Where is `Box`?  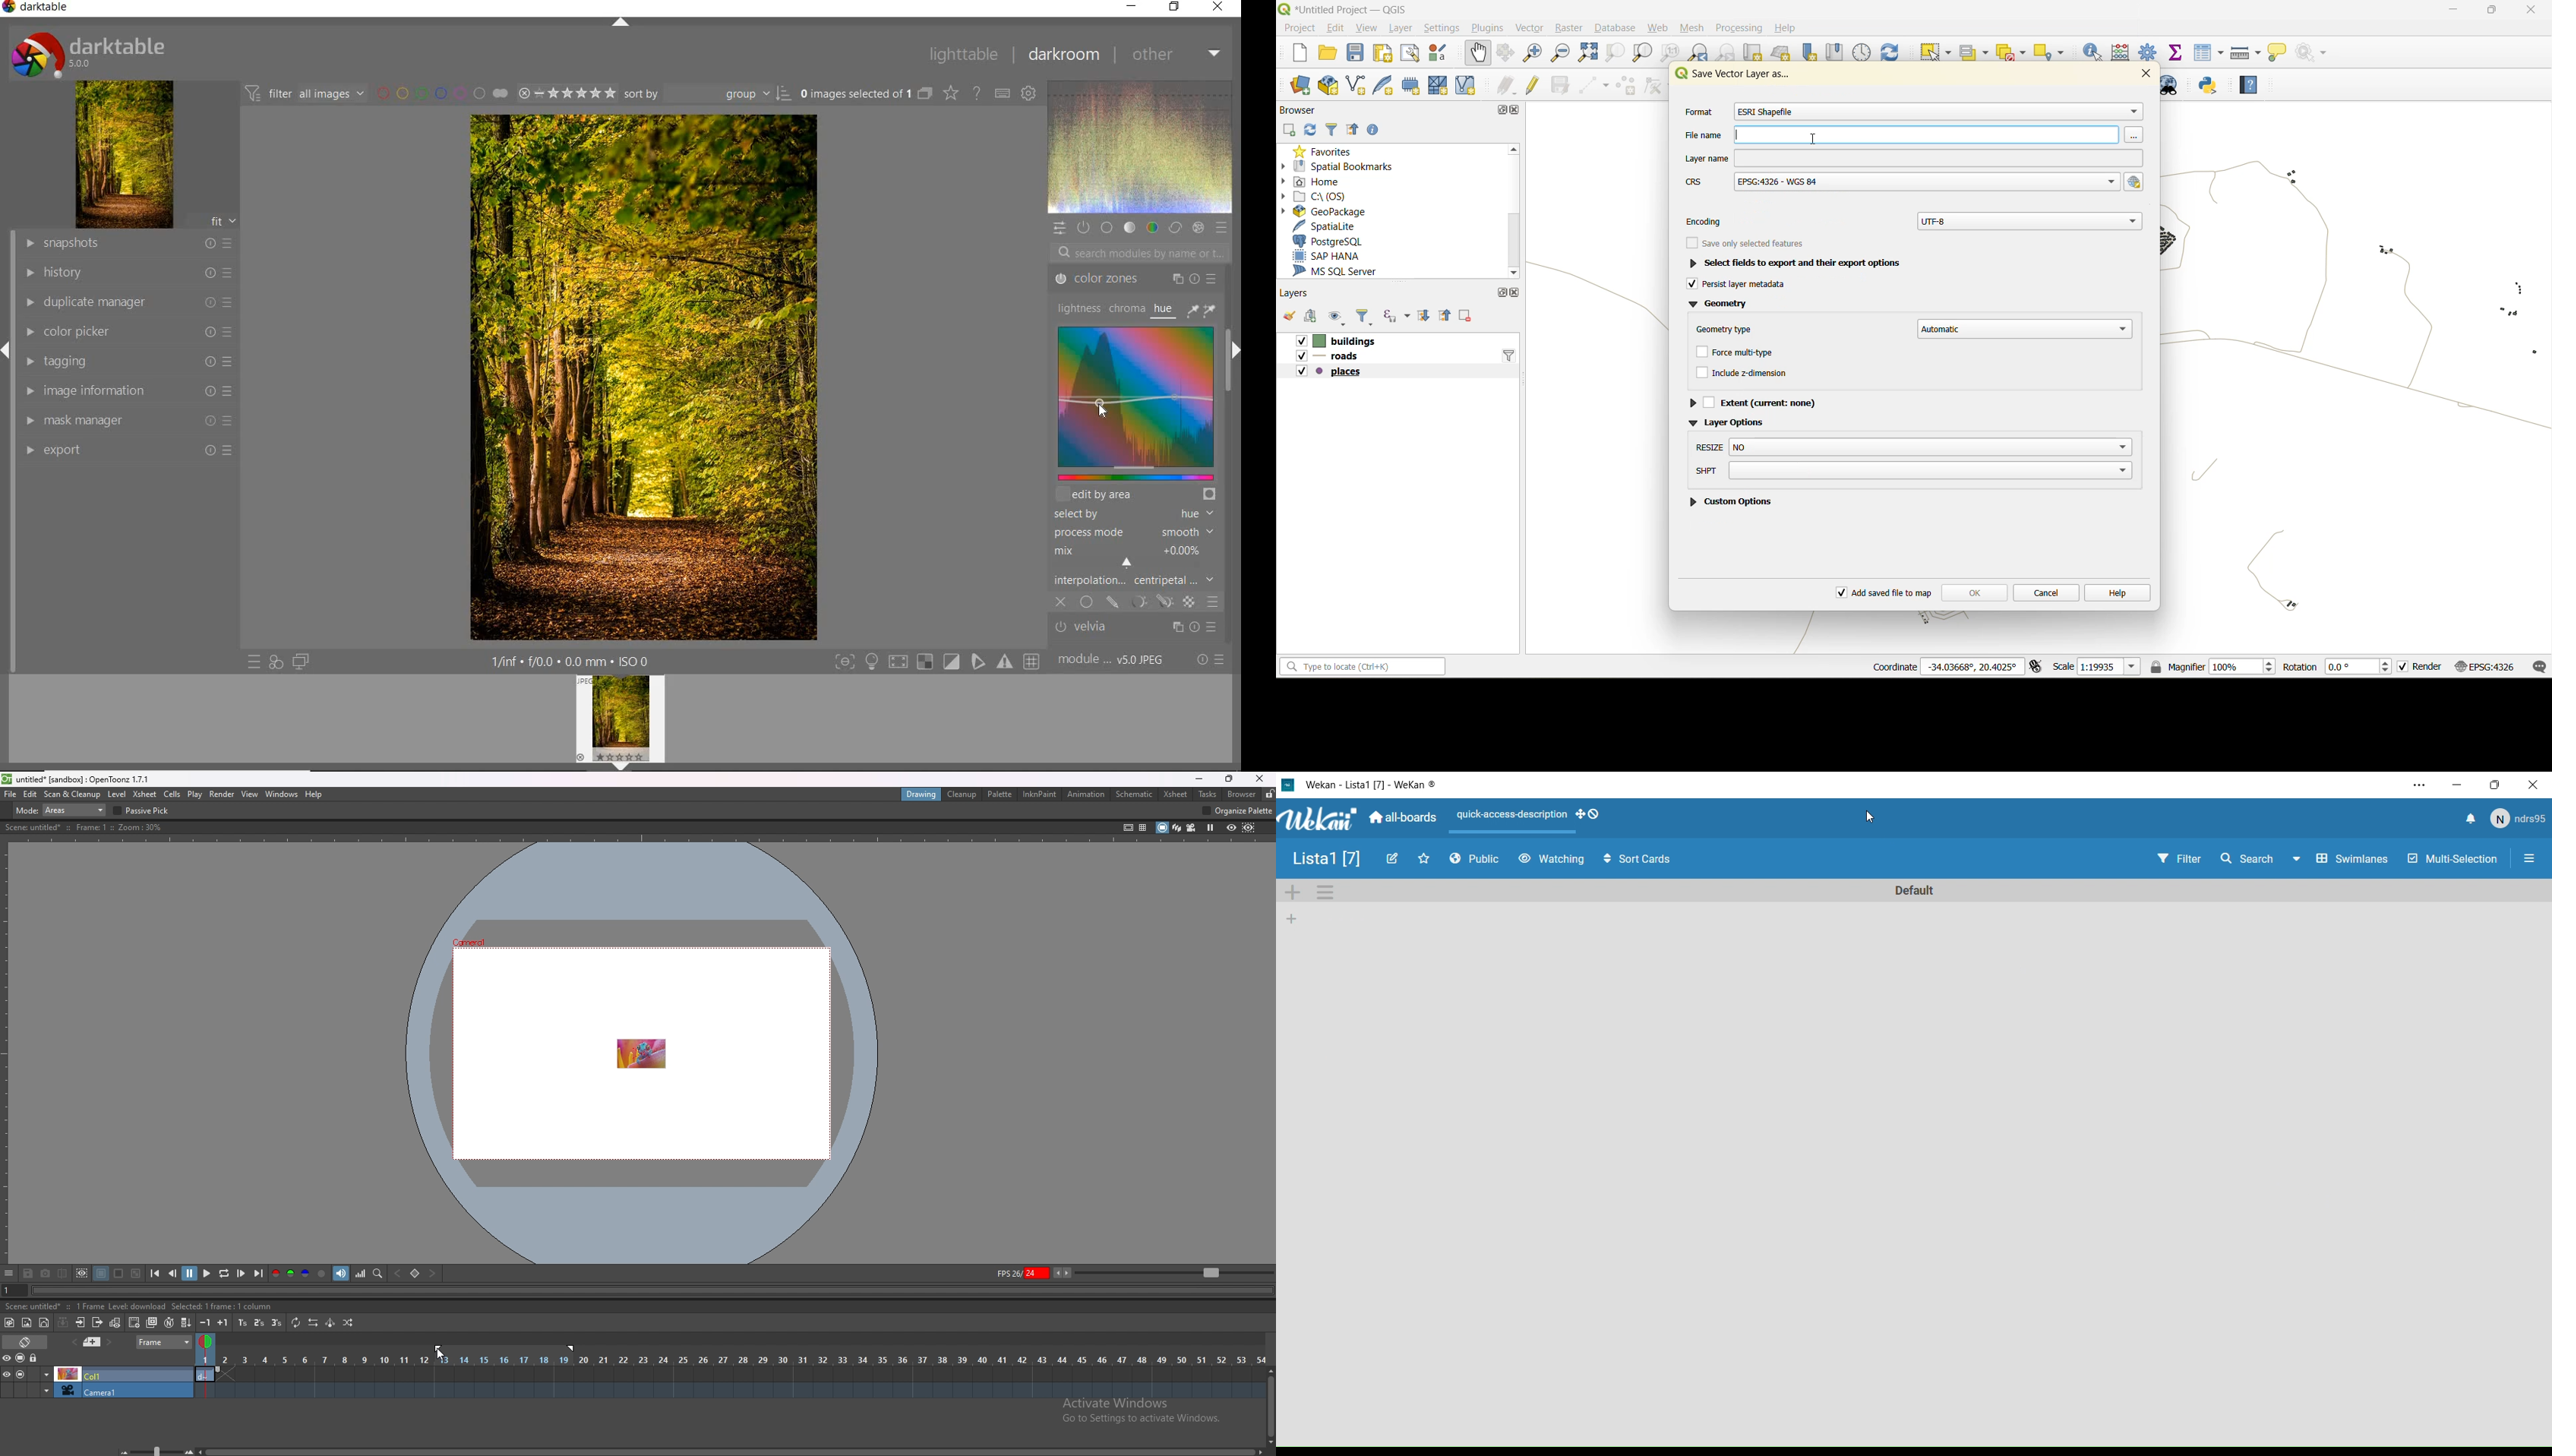 Box is located at coordinates (2494, 784).